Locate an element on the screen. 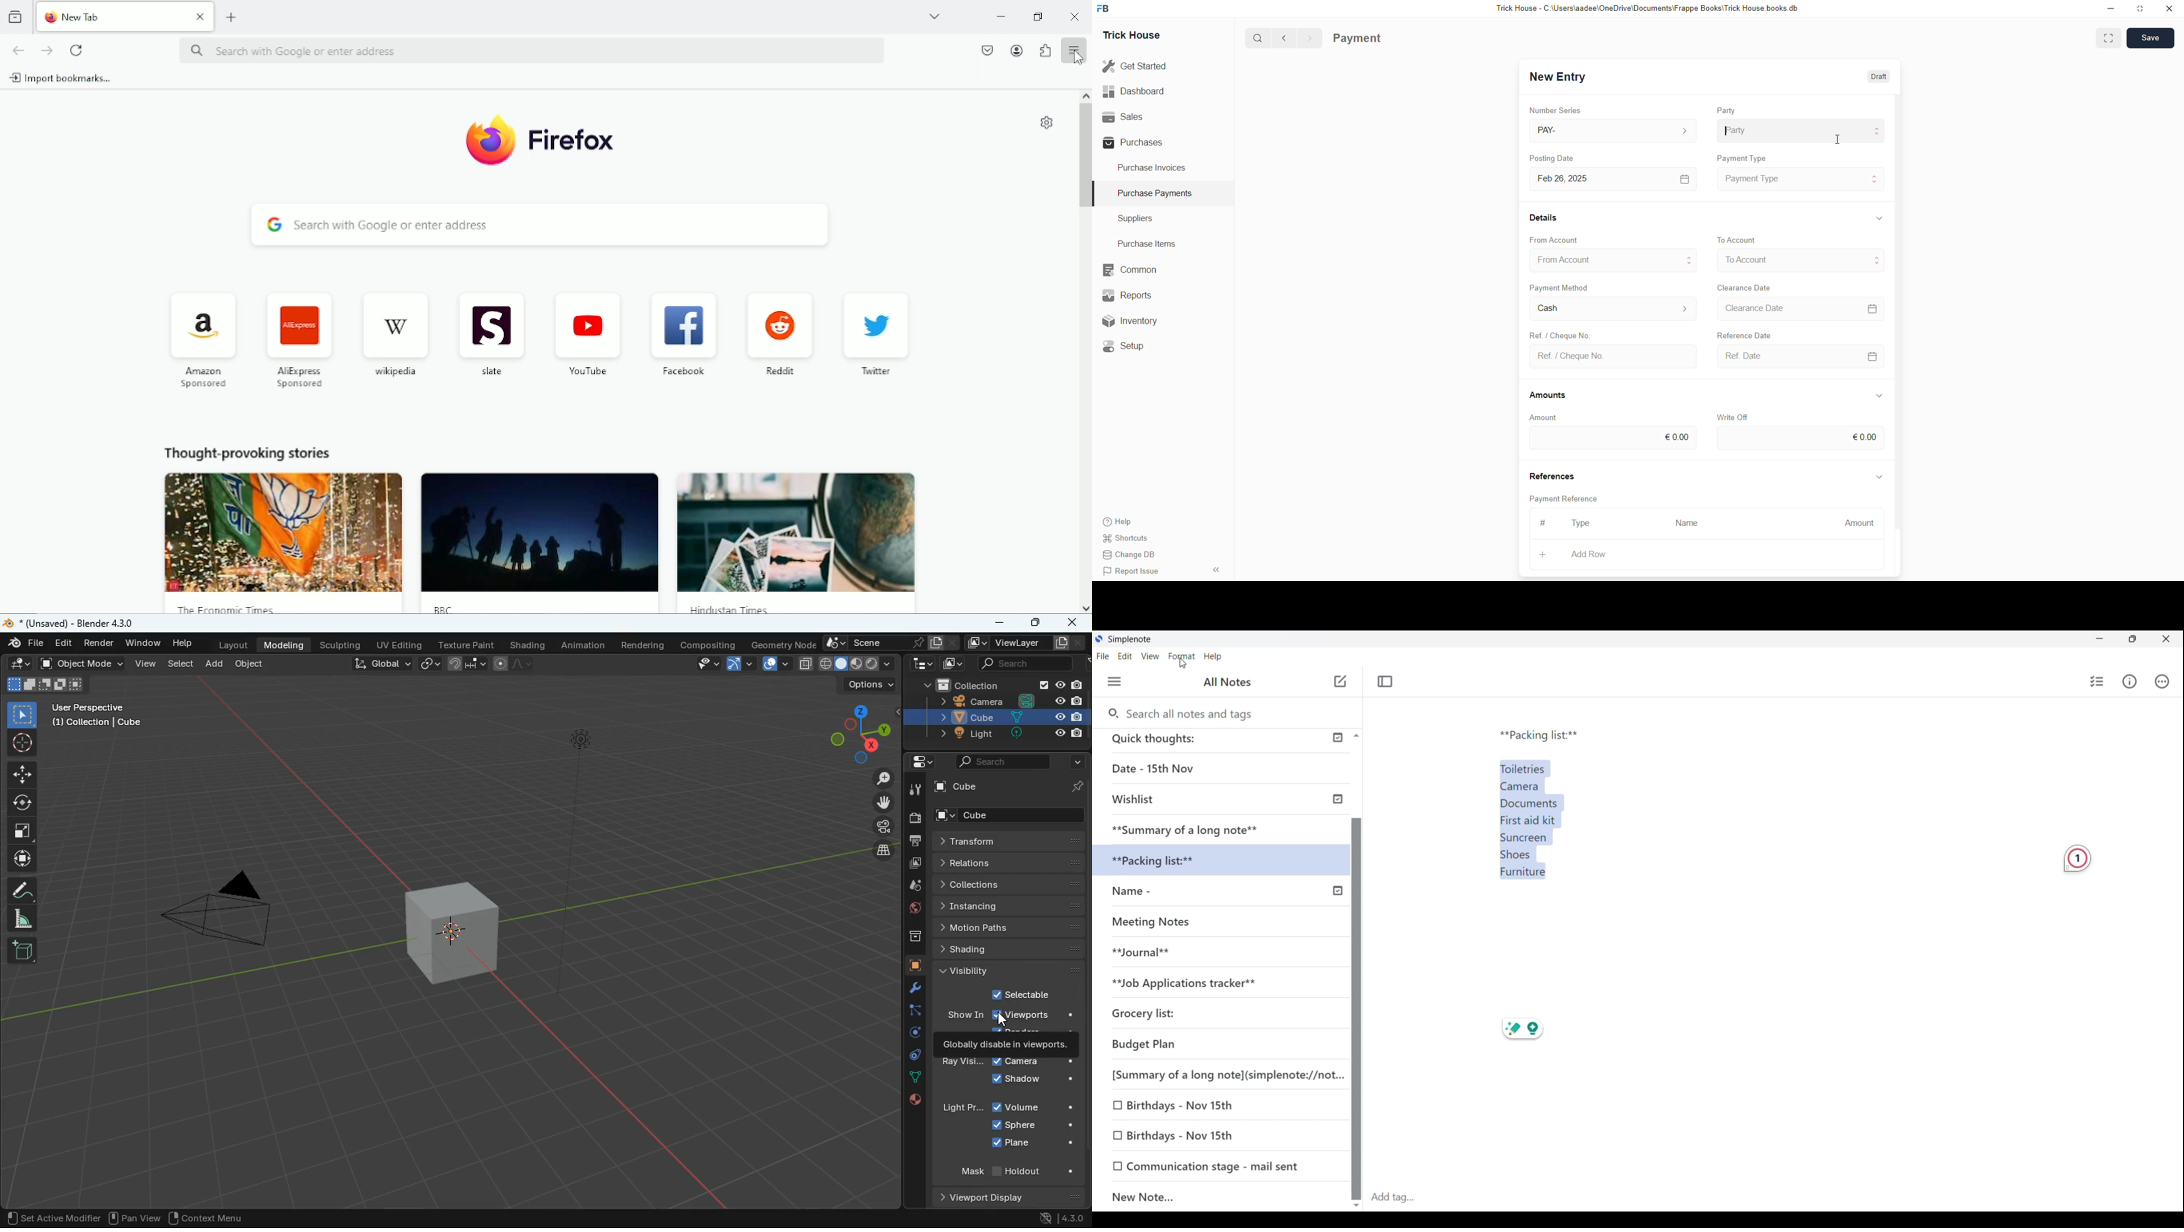 This screenshot has width=2184, height=1232. 0 Birthdays - Nov 15th is located at coordinates (1184, 1135).